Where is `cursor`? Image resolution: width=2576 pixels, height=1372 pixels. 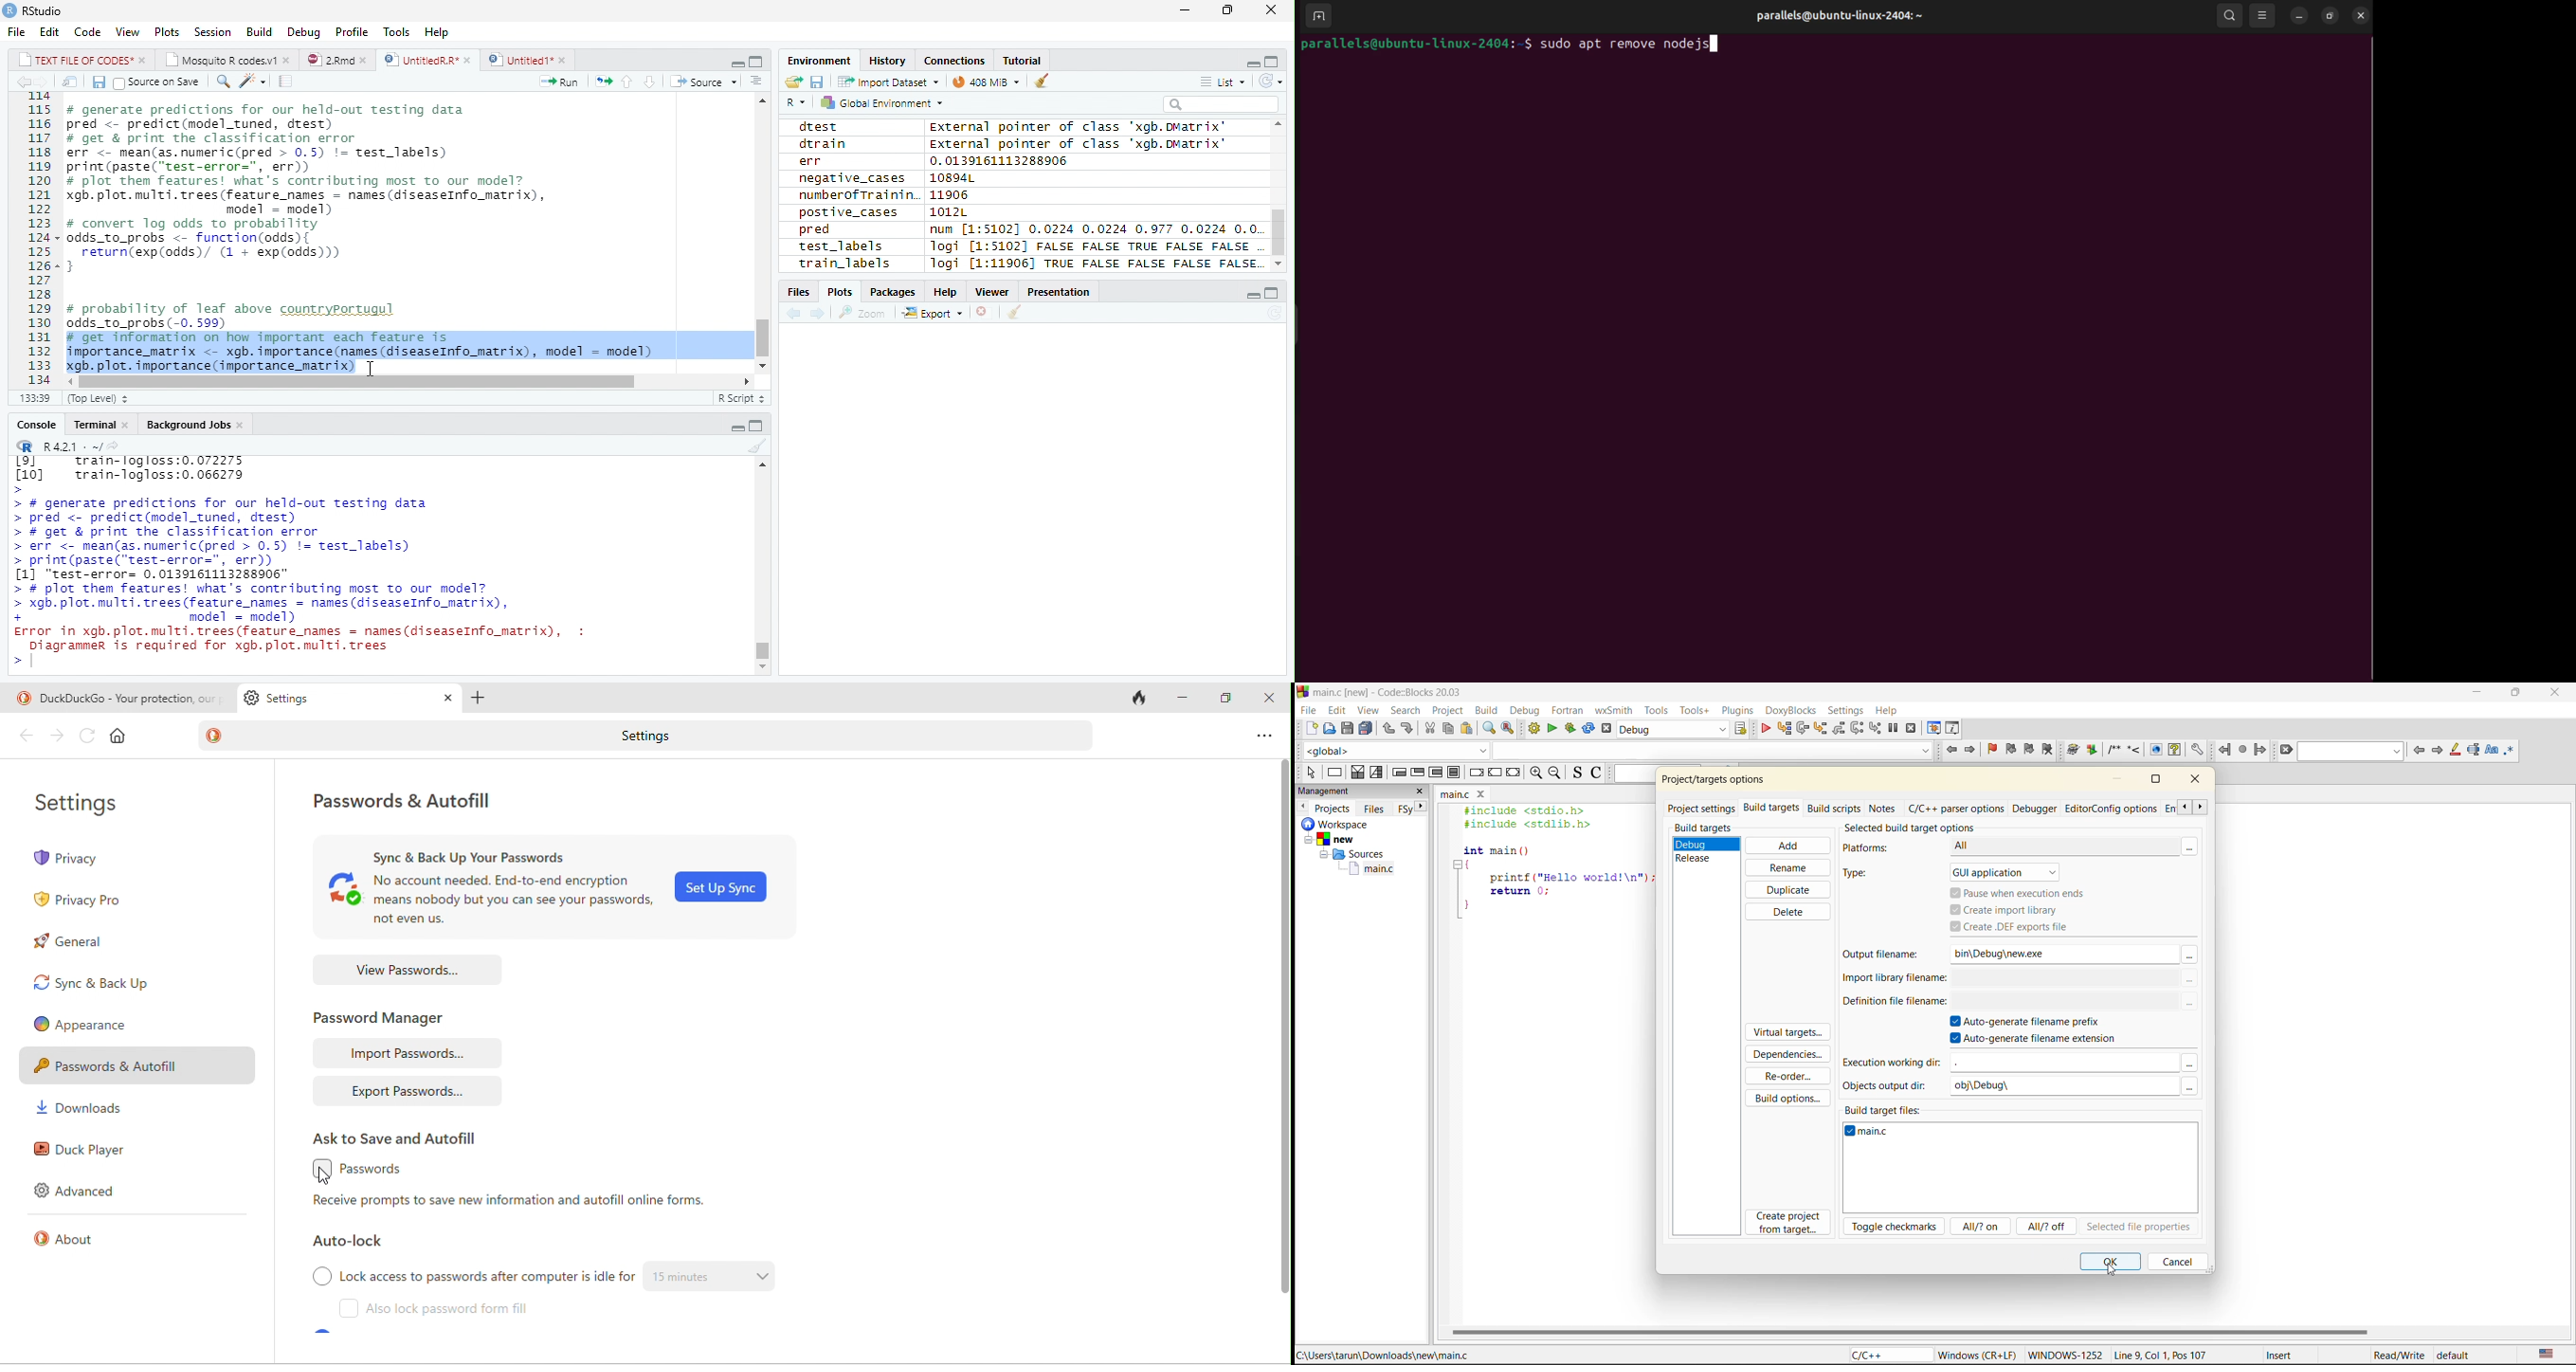 cursor is located at coordinates (2112, 1270).